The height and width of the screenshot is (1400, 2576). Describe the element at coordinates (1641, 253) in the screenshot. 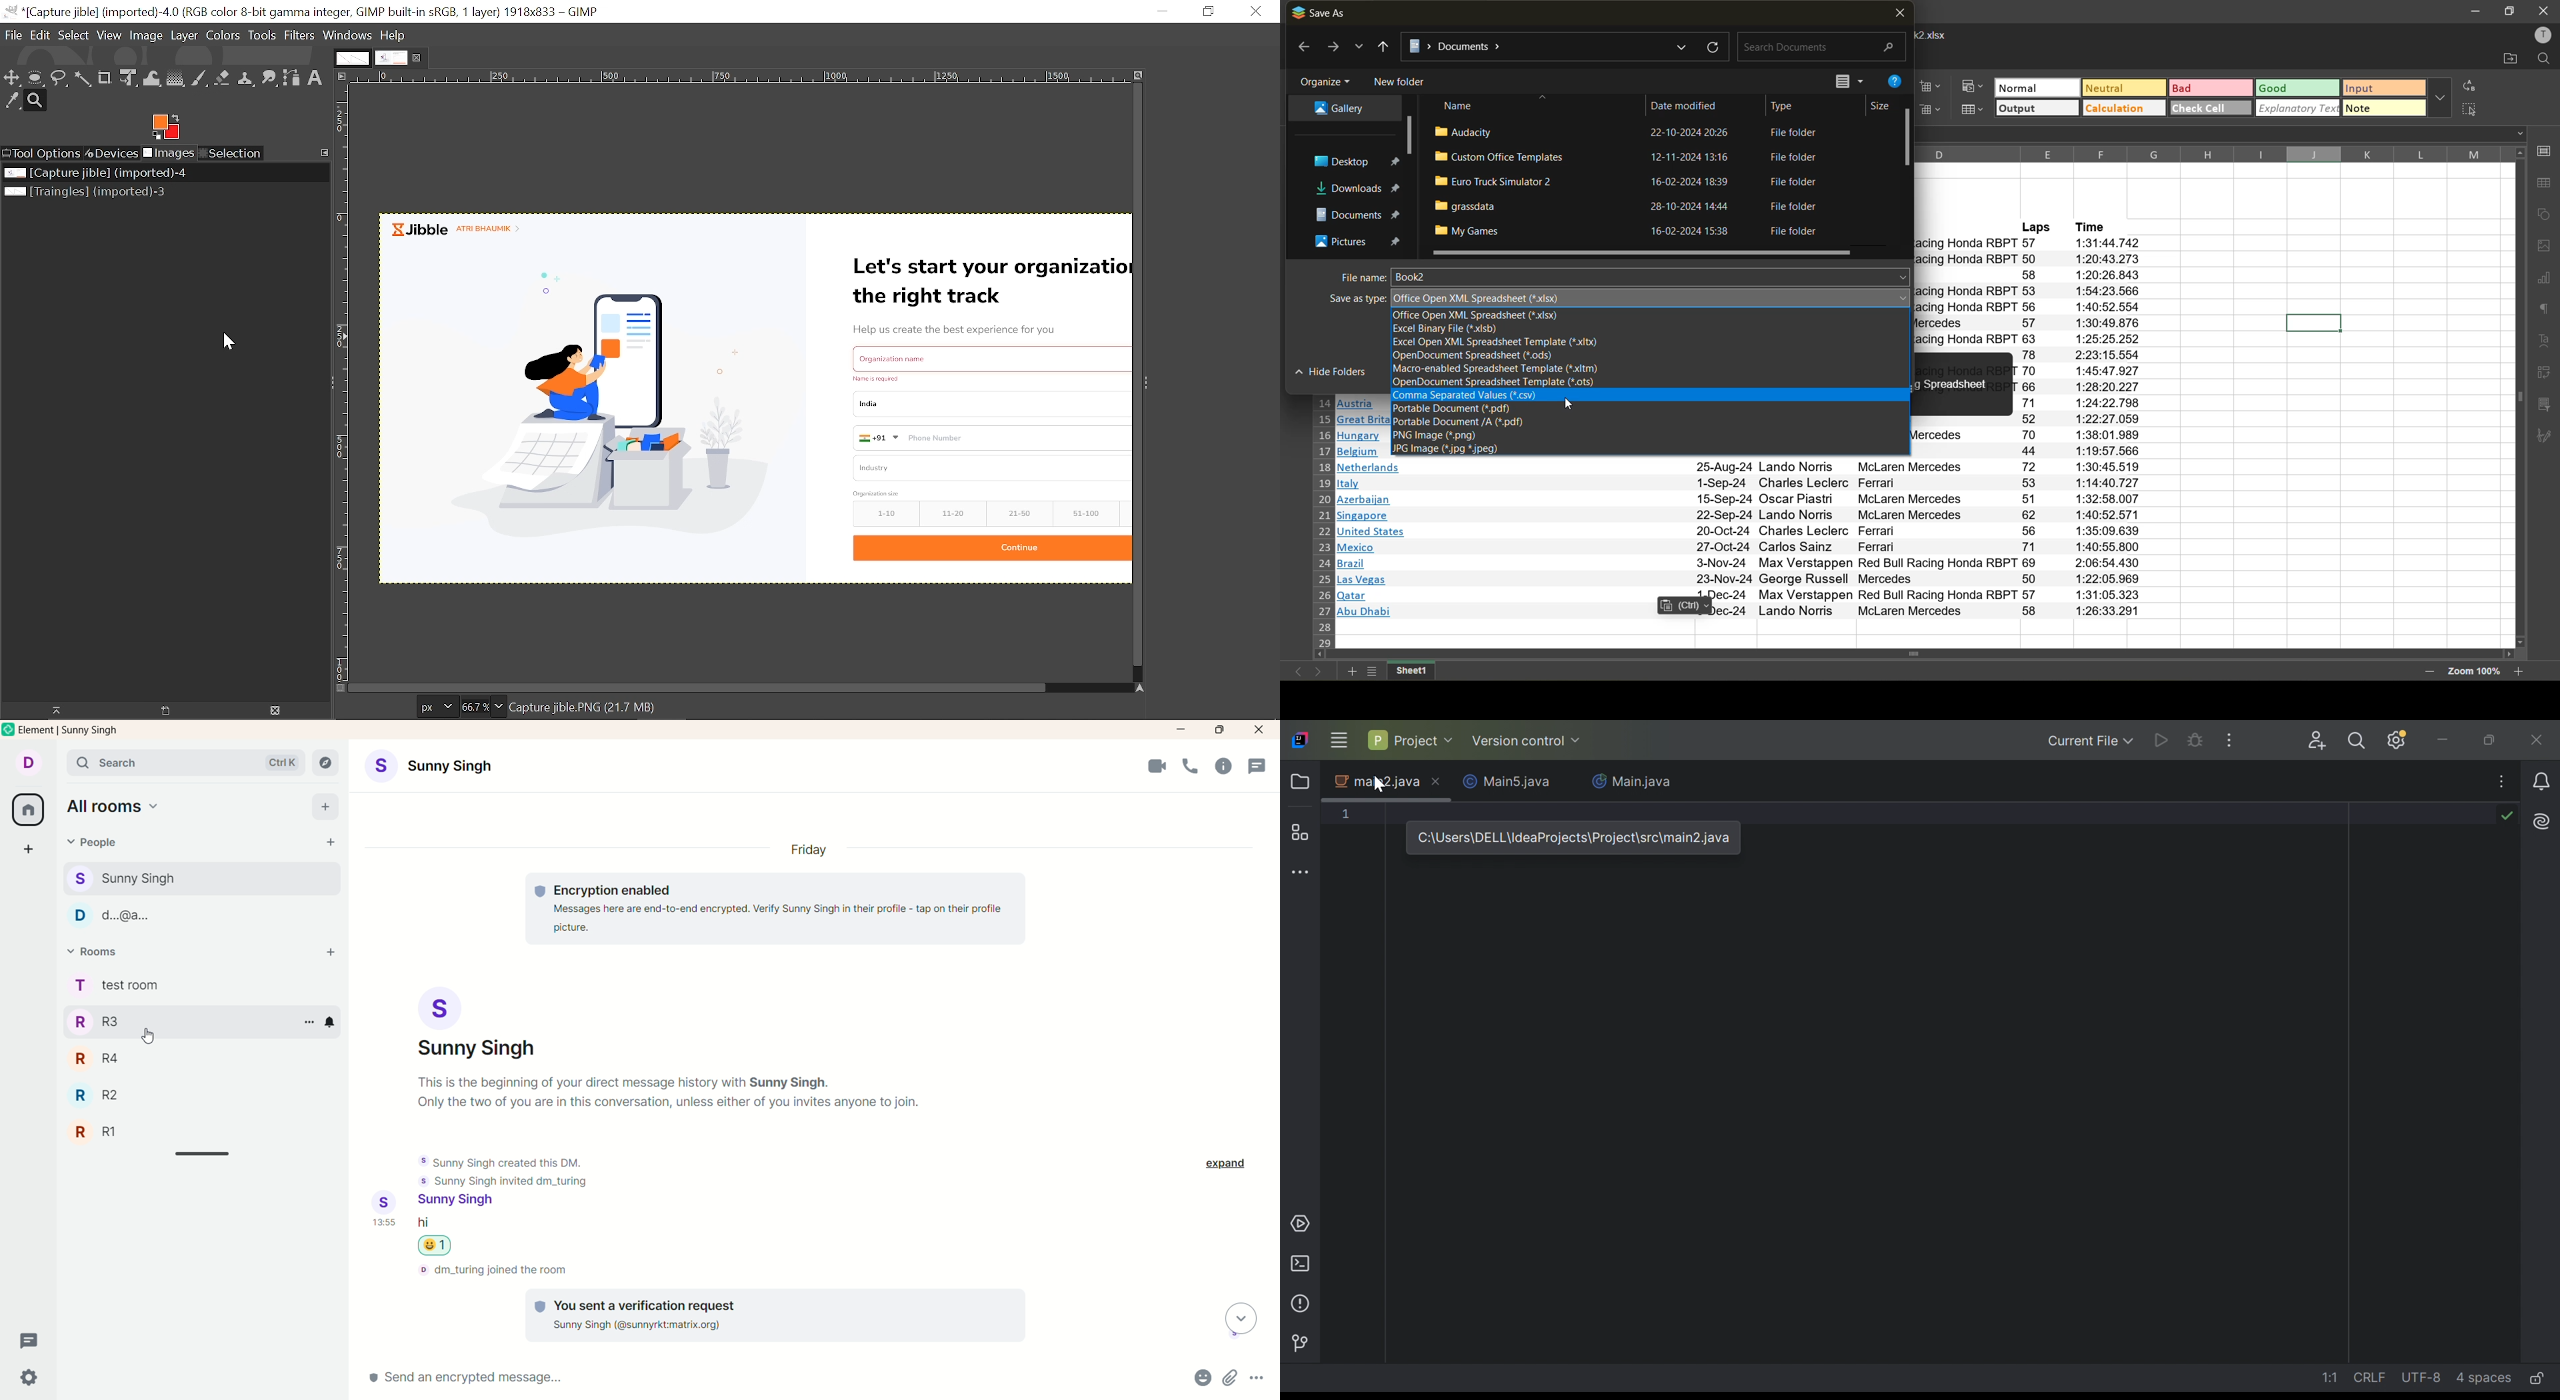

I see `horizontal scroll bar` at that location.